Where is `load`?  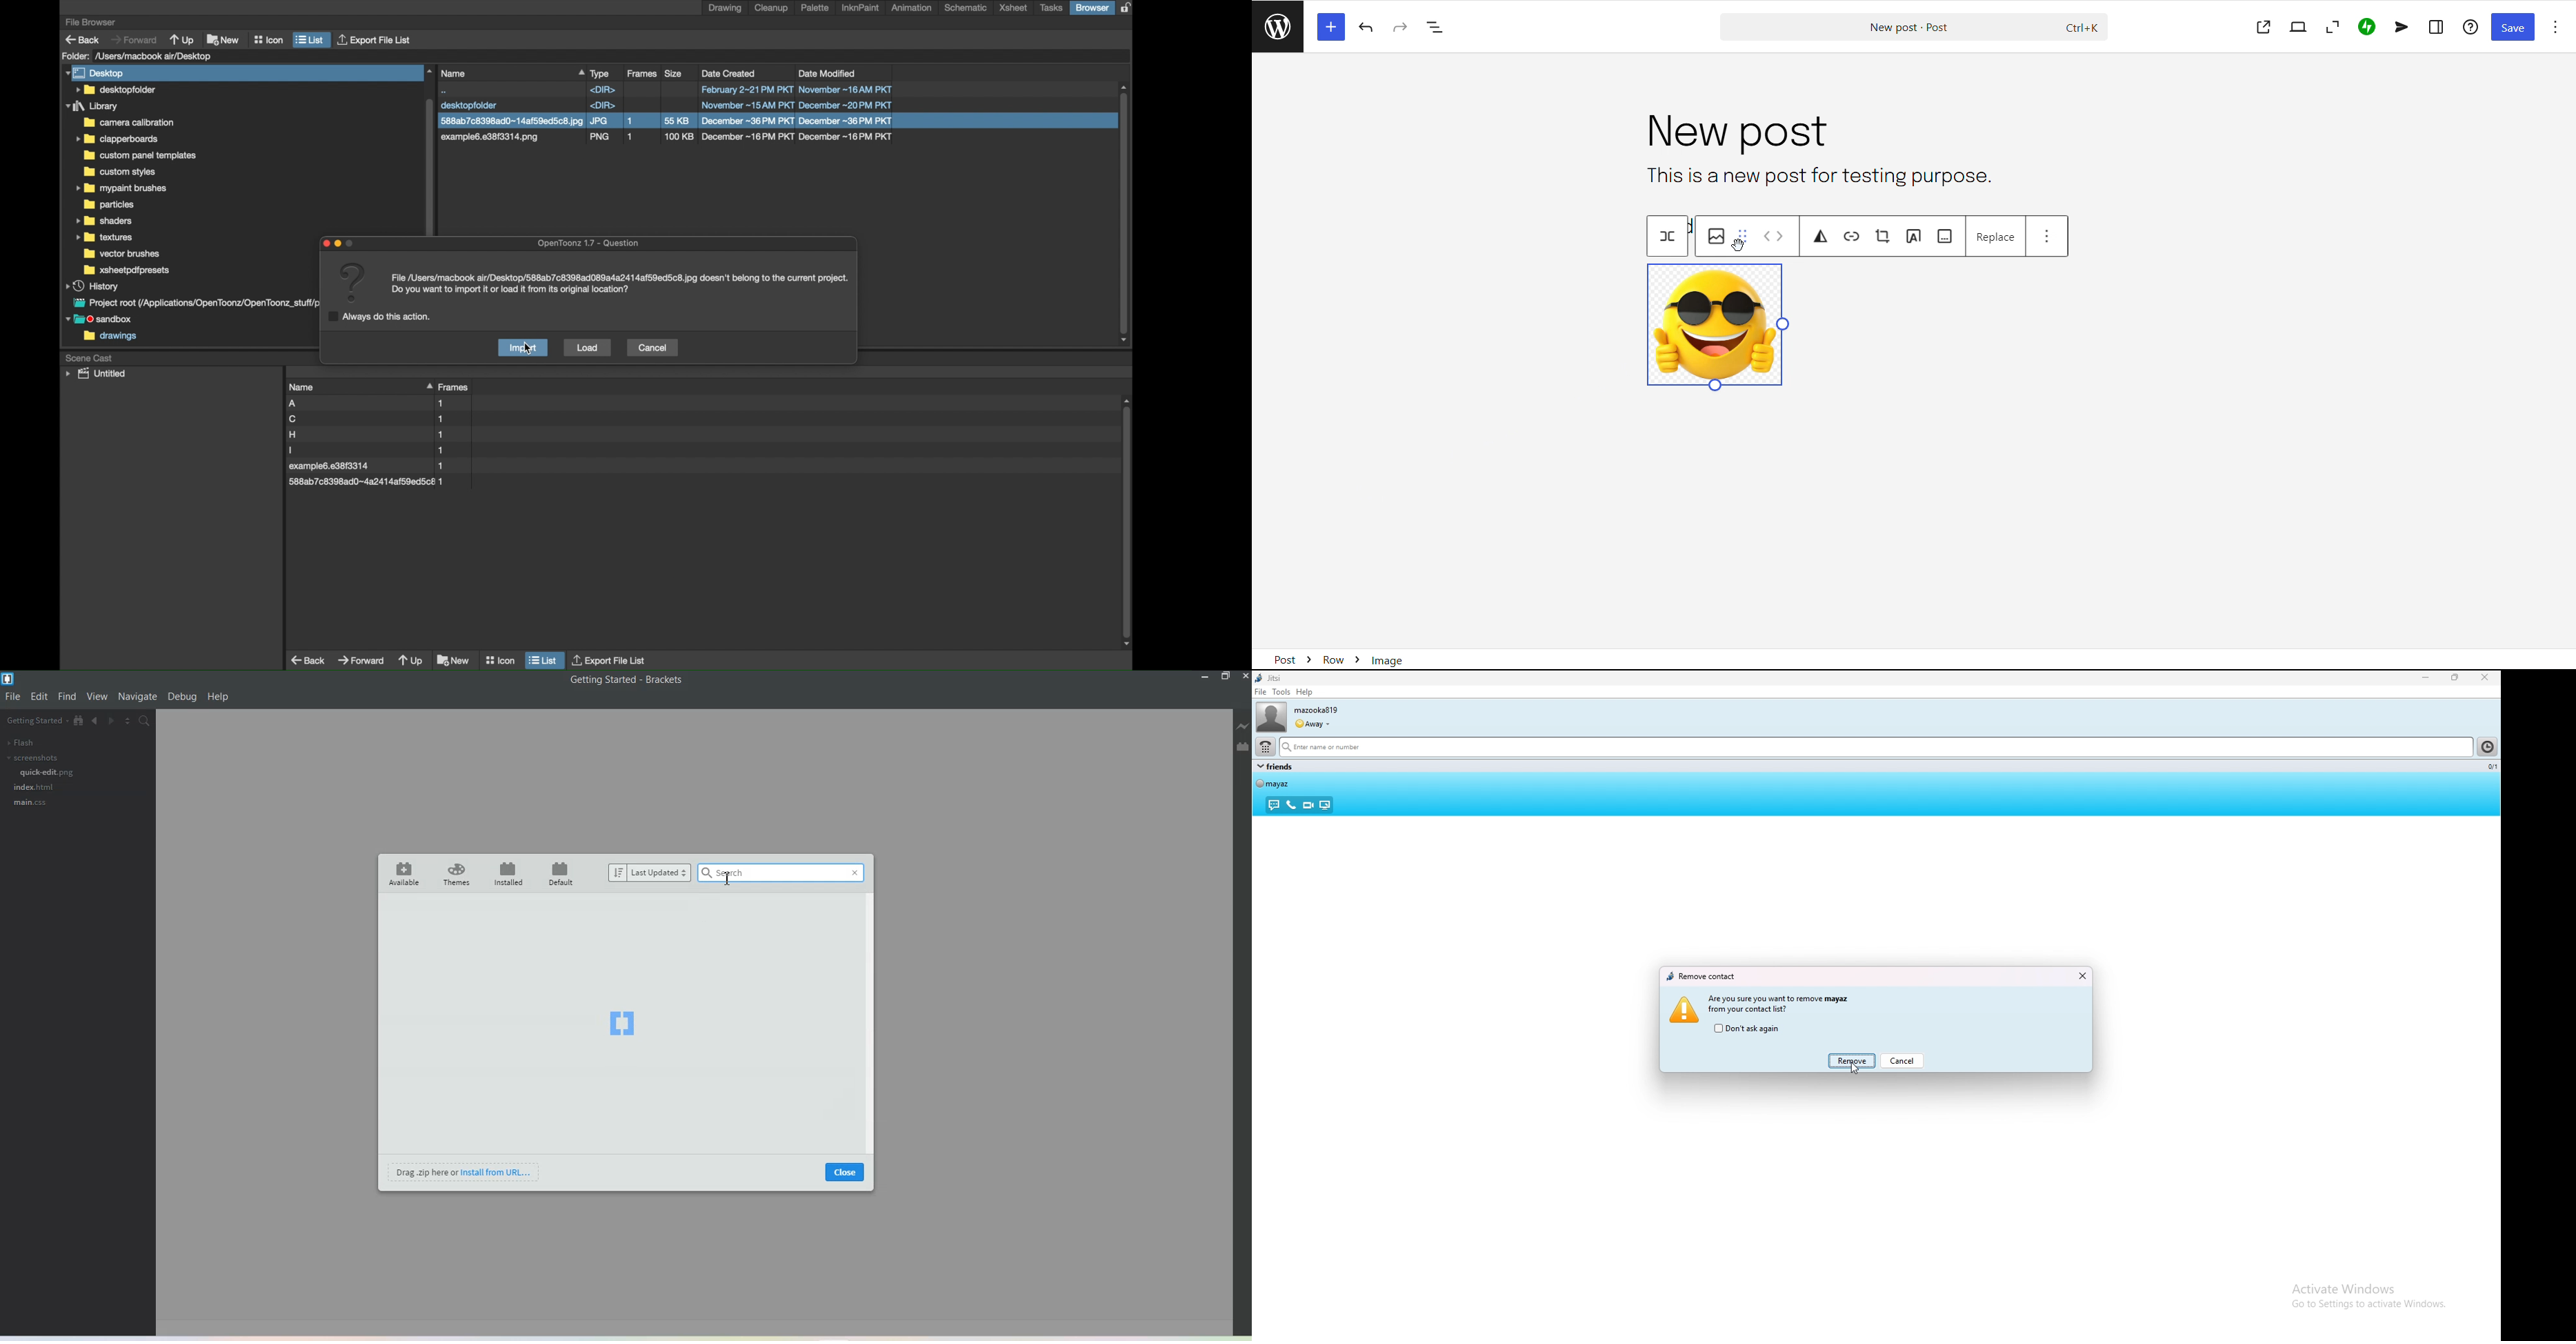
load is located at coordinates (588, 347).